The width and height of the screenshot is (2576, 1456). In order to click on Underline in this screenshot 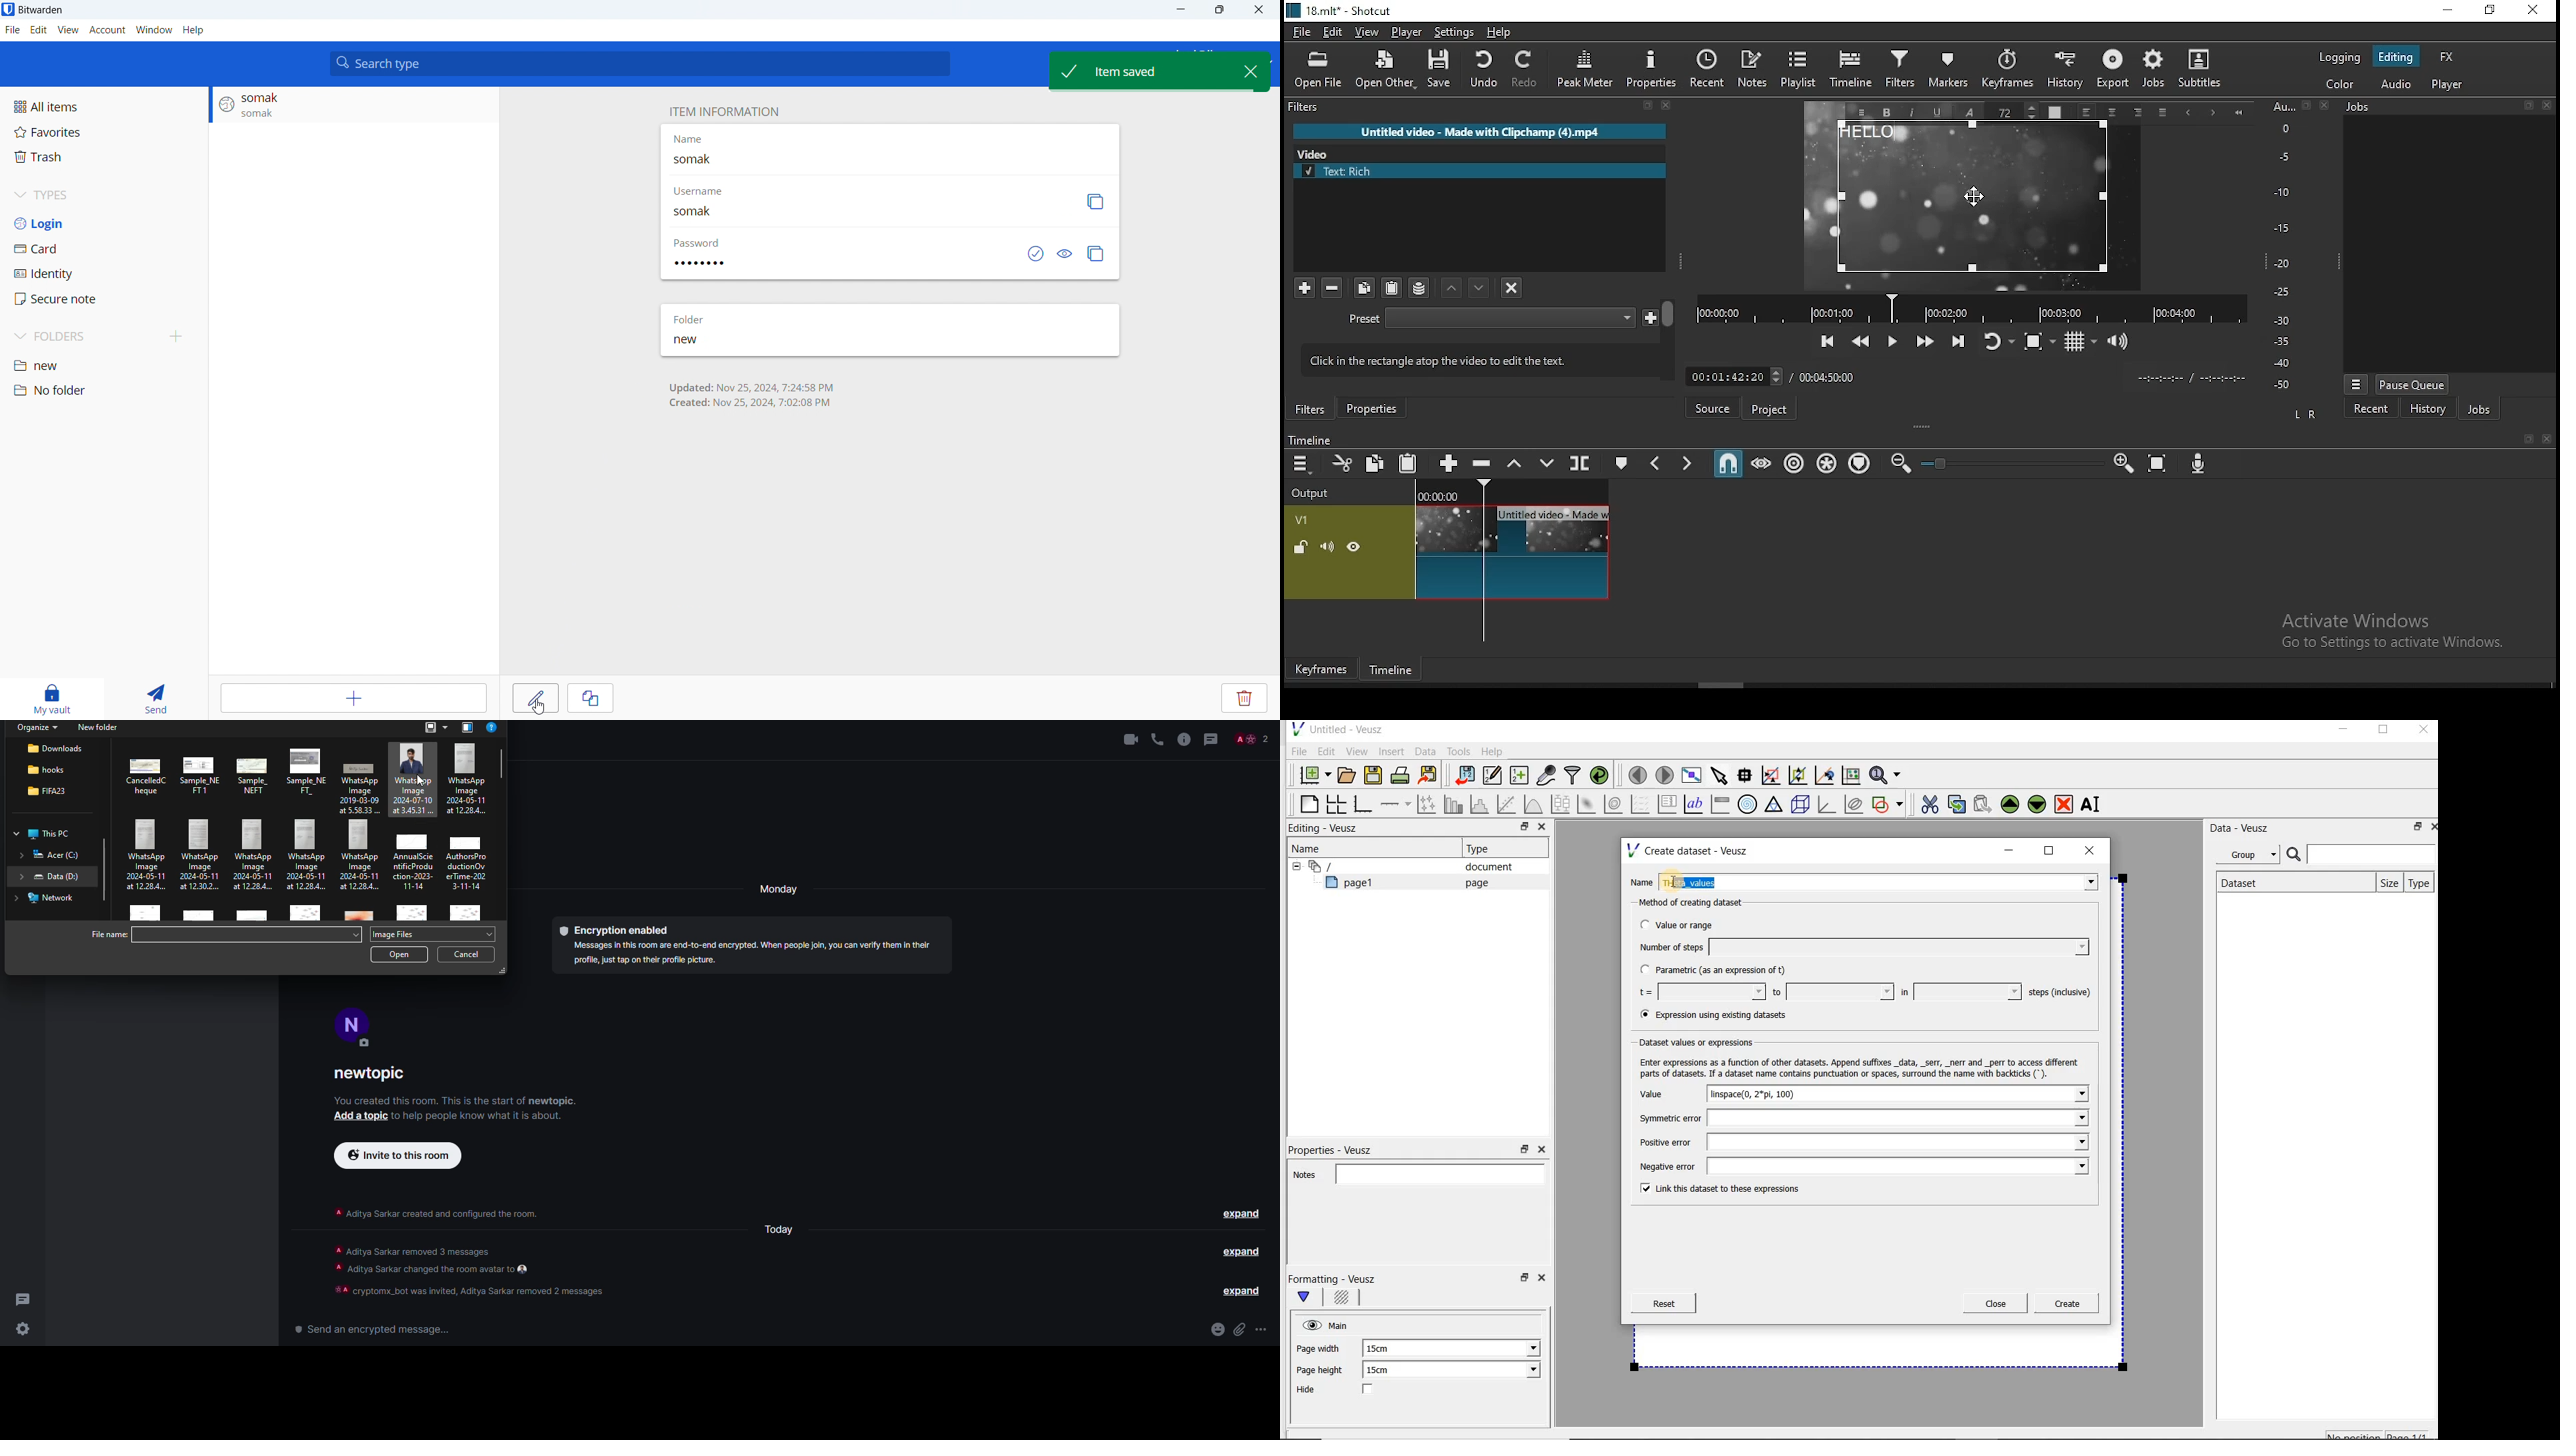, I will do `click(1937, 112)`.